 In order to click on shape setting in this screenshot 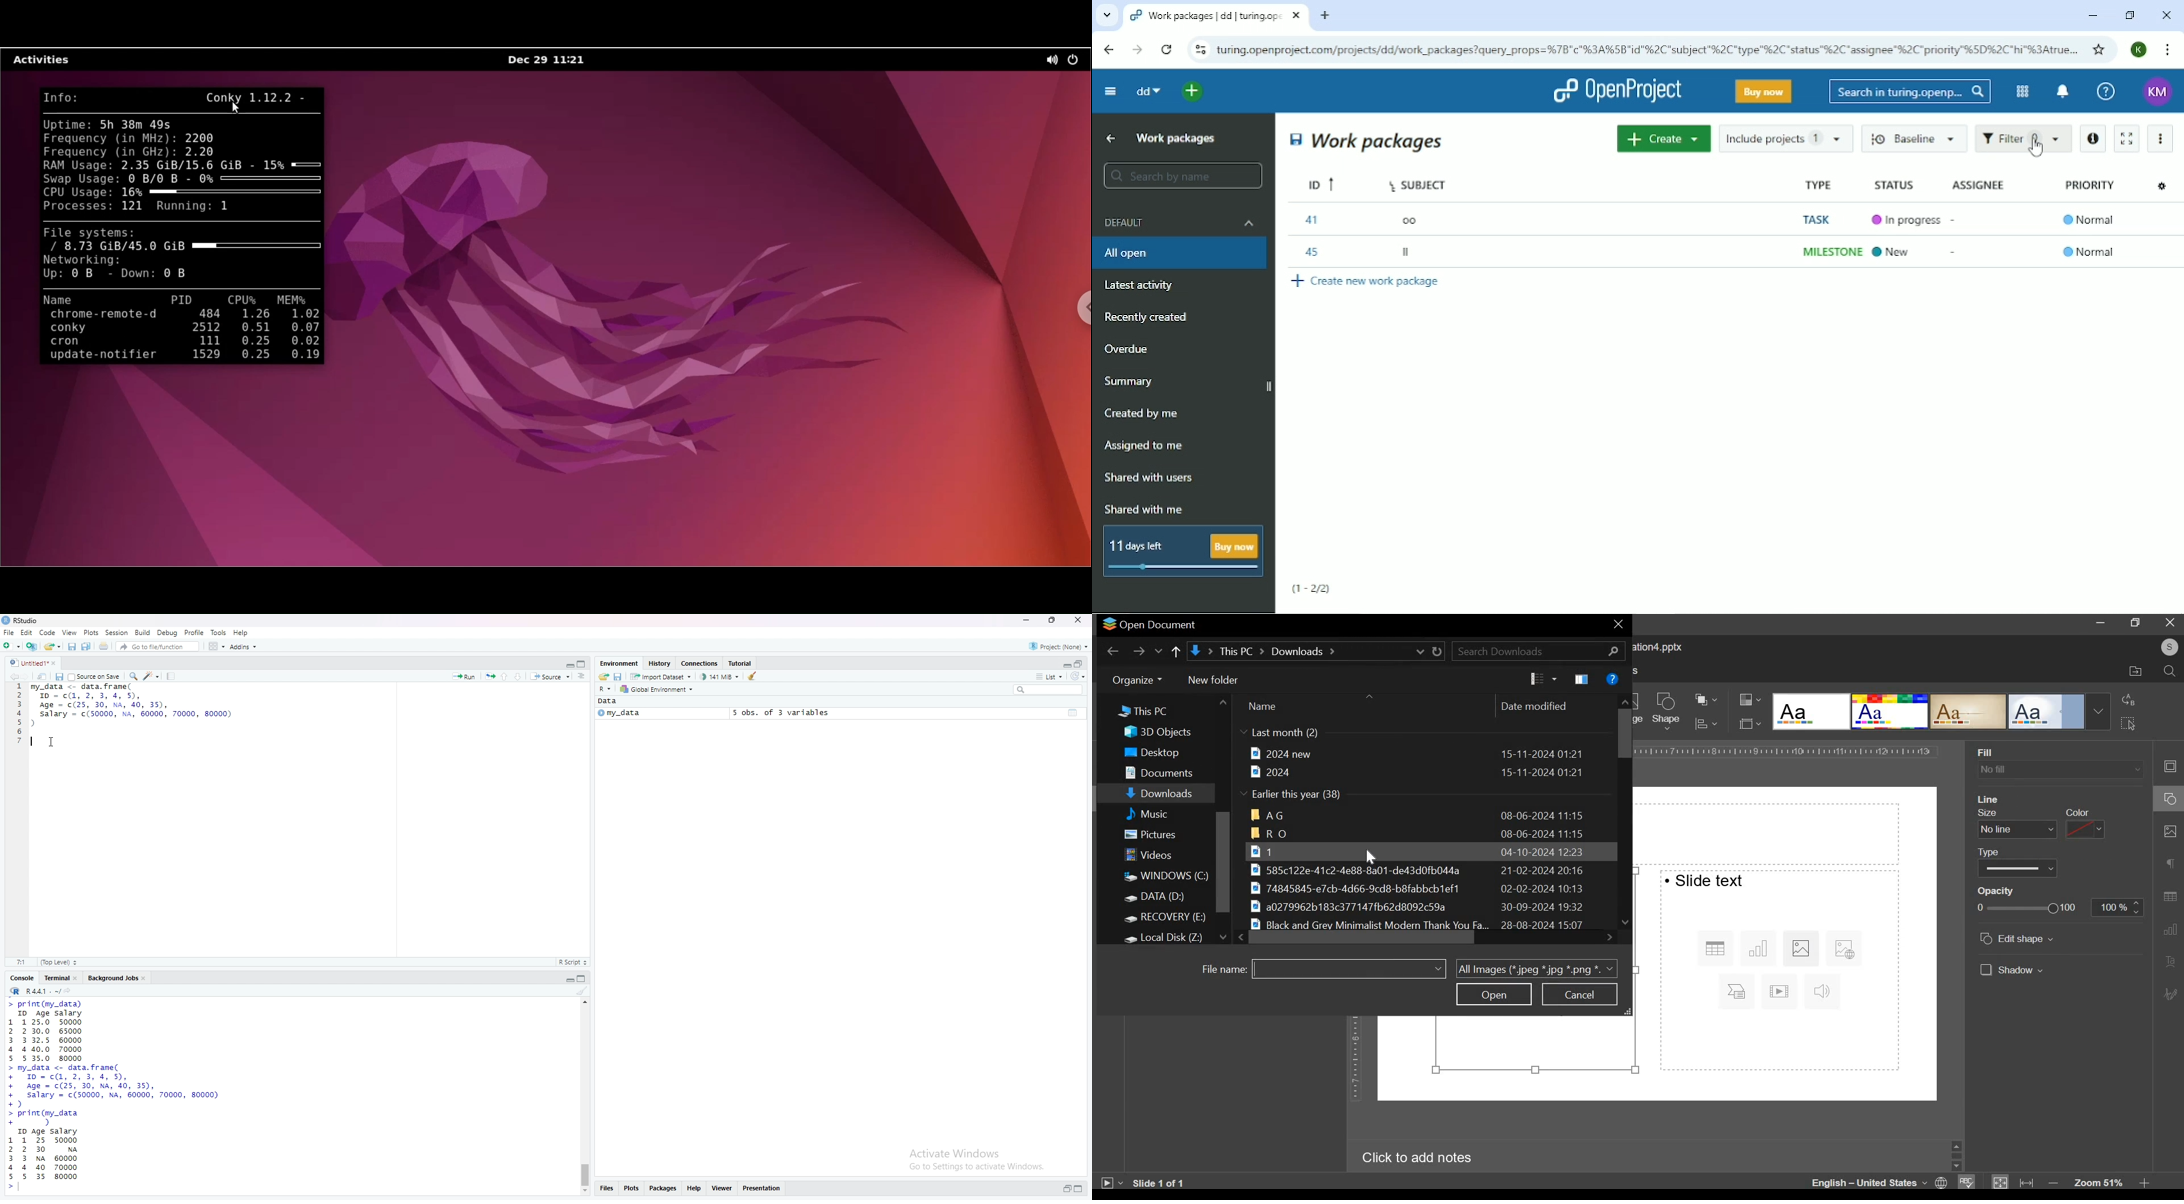, I will do `click(2171, 800)`.